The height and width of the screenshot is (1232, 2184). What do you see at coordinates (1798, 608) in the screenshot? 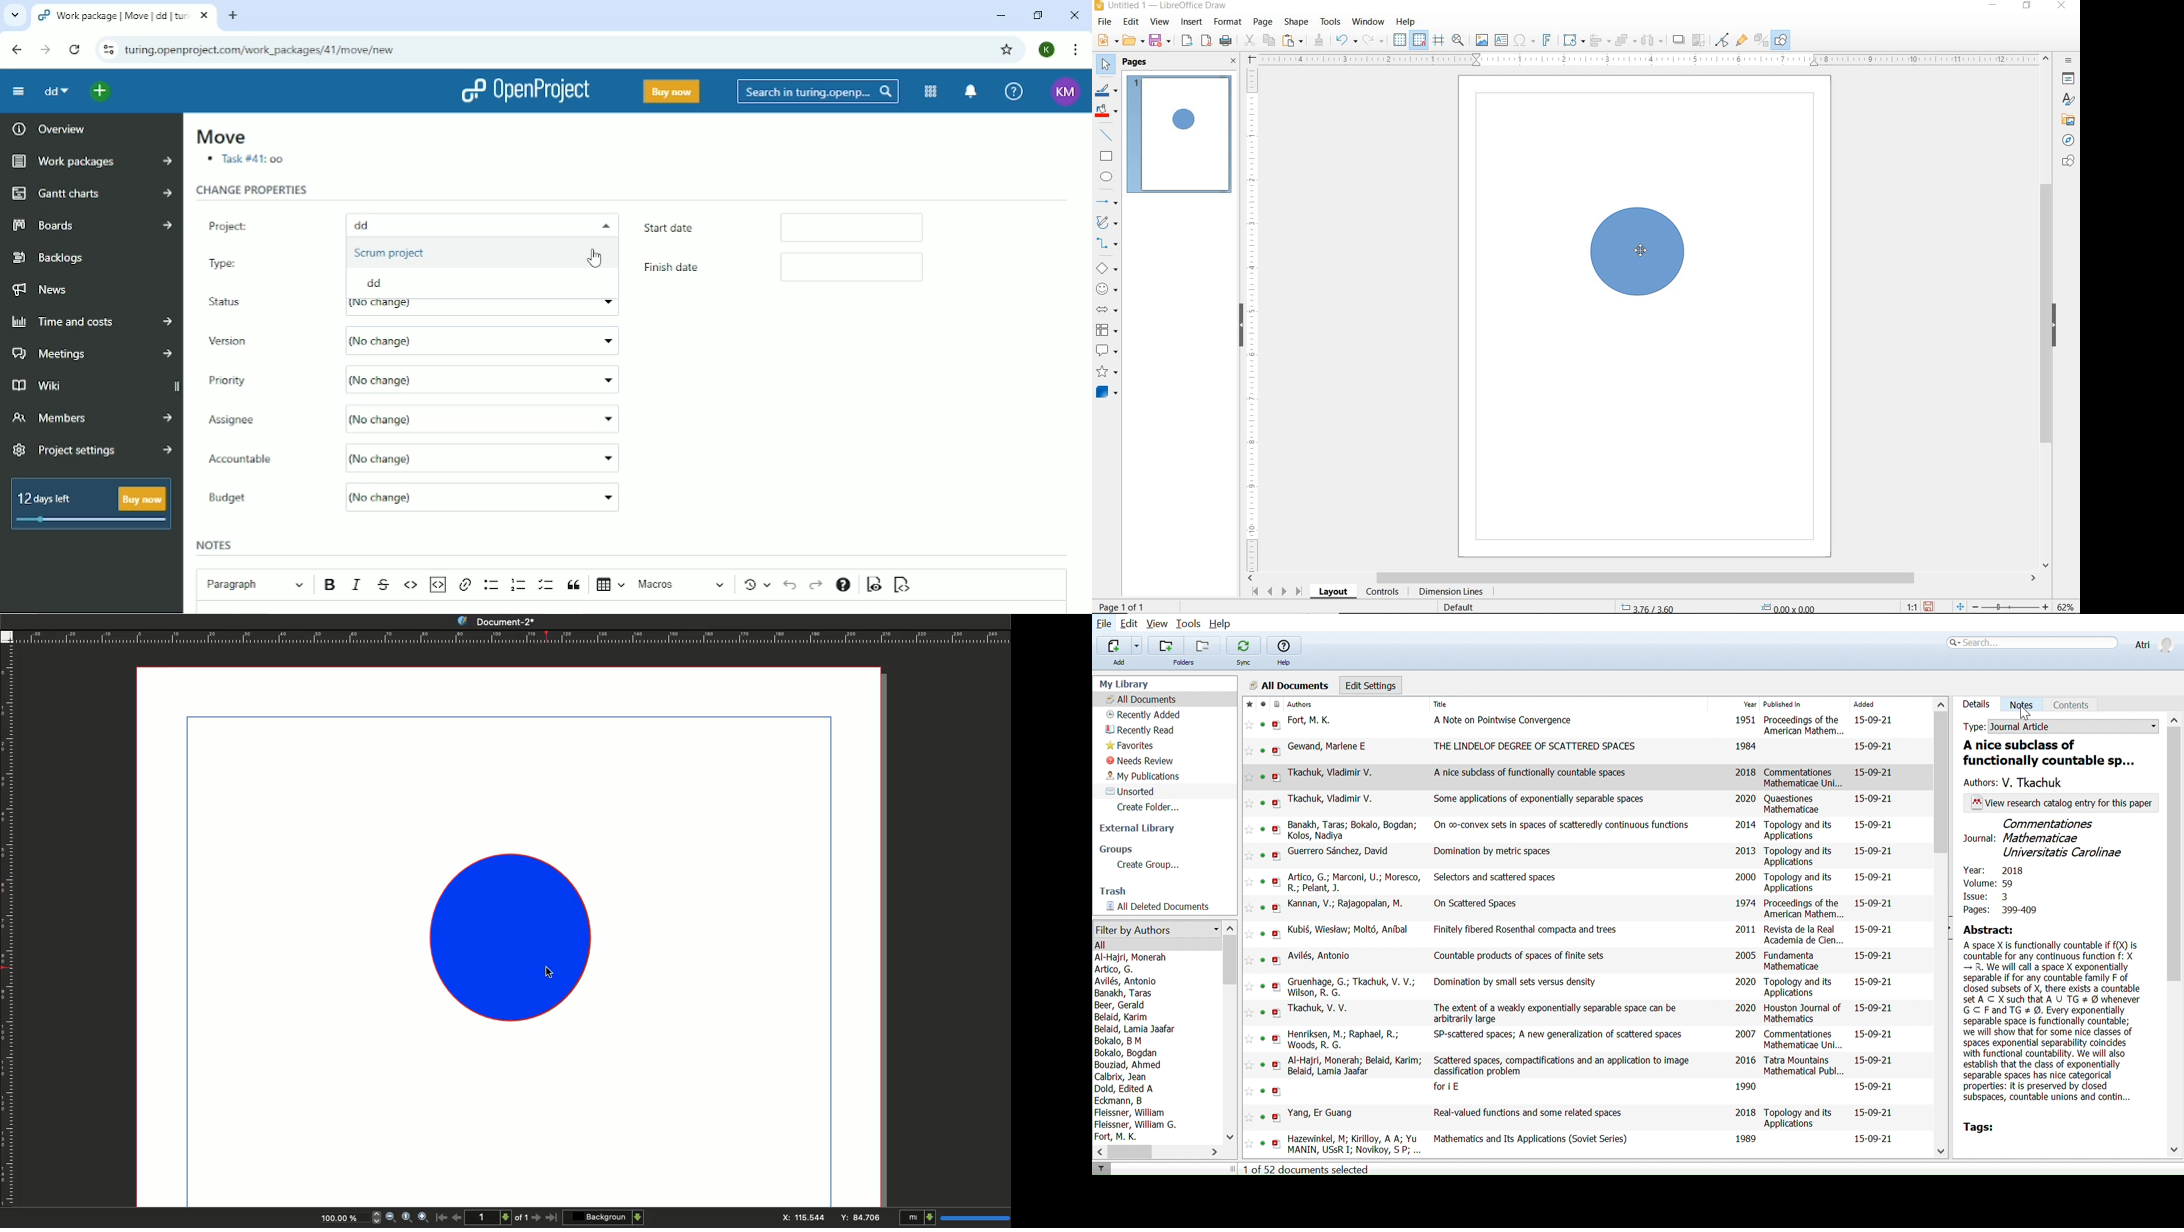
I see `0.00 x 0.00` at bounding box center [1798, 608].